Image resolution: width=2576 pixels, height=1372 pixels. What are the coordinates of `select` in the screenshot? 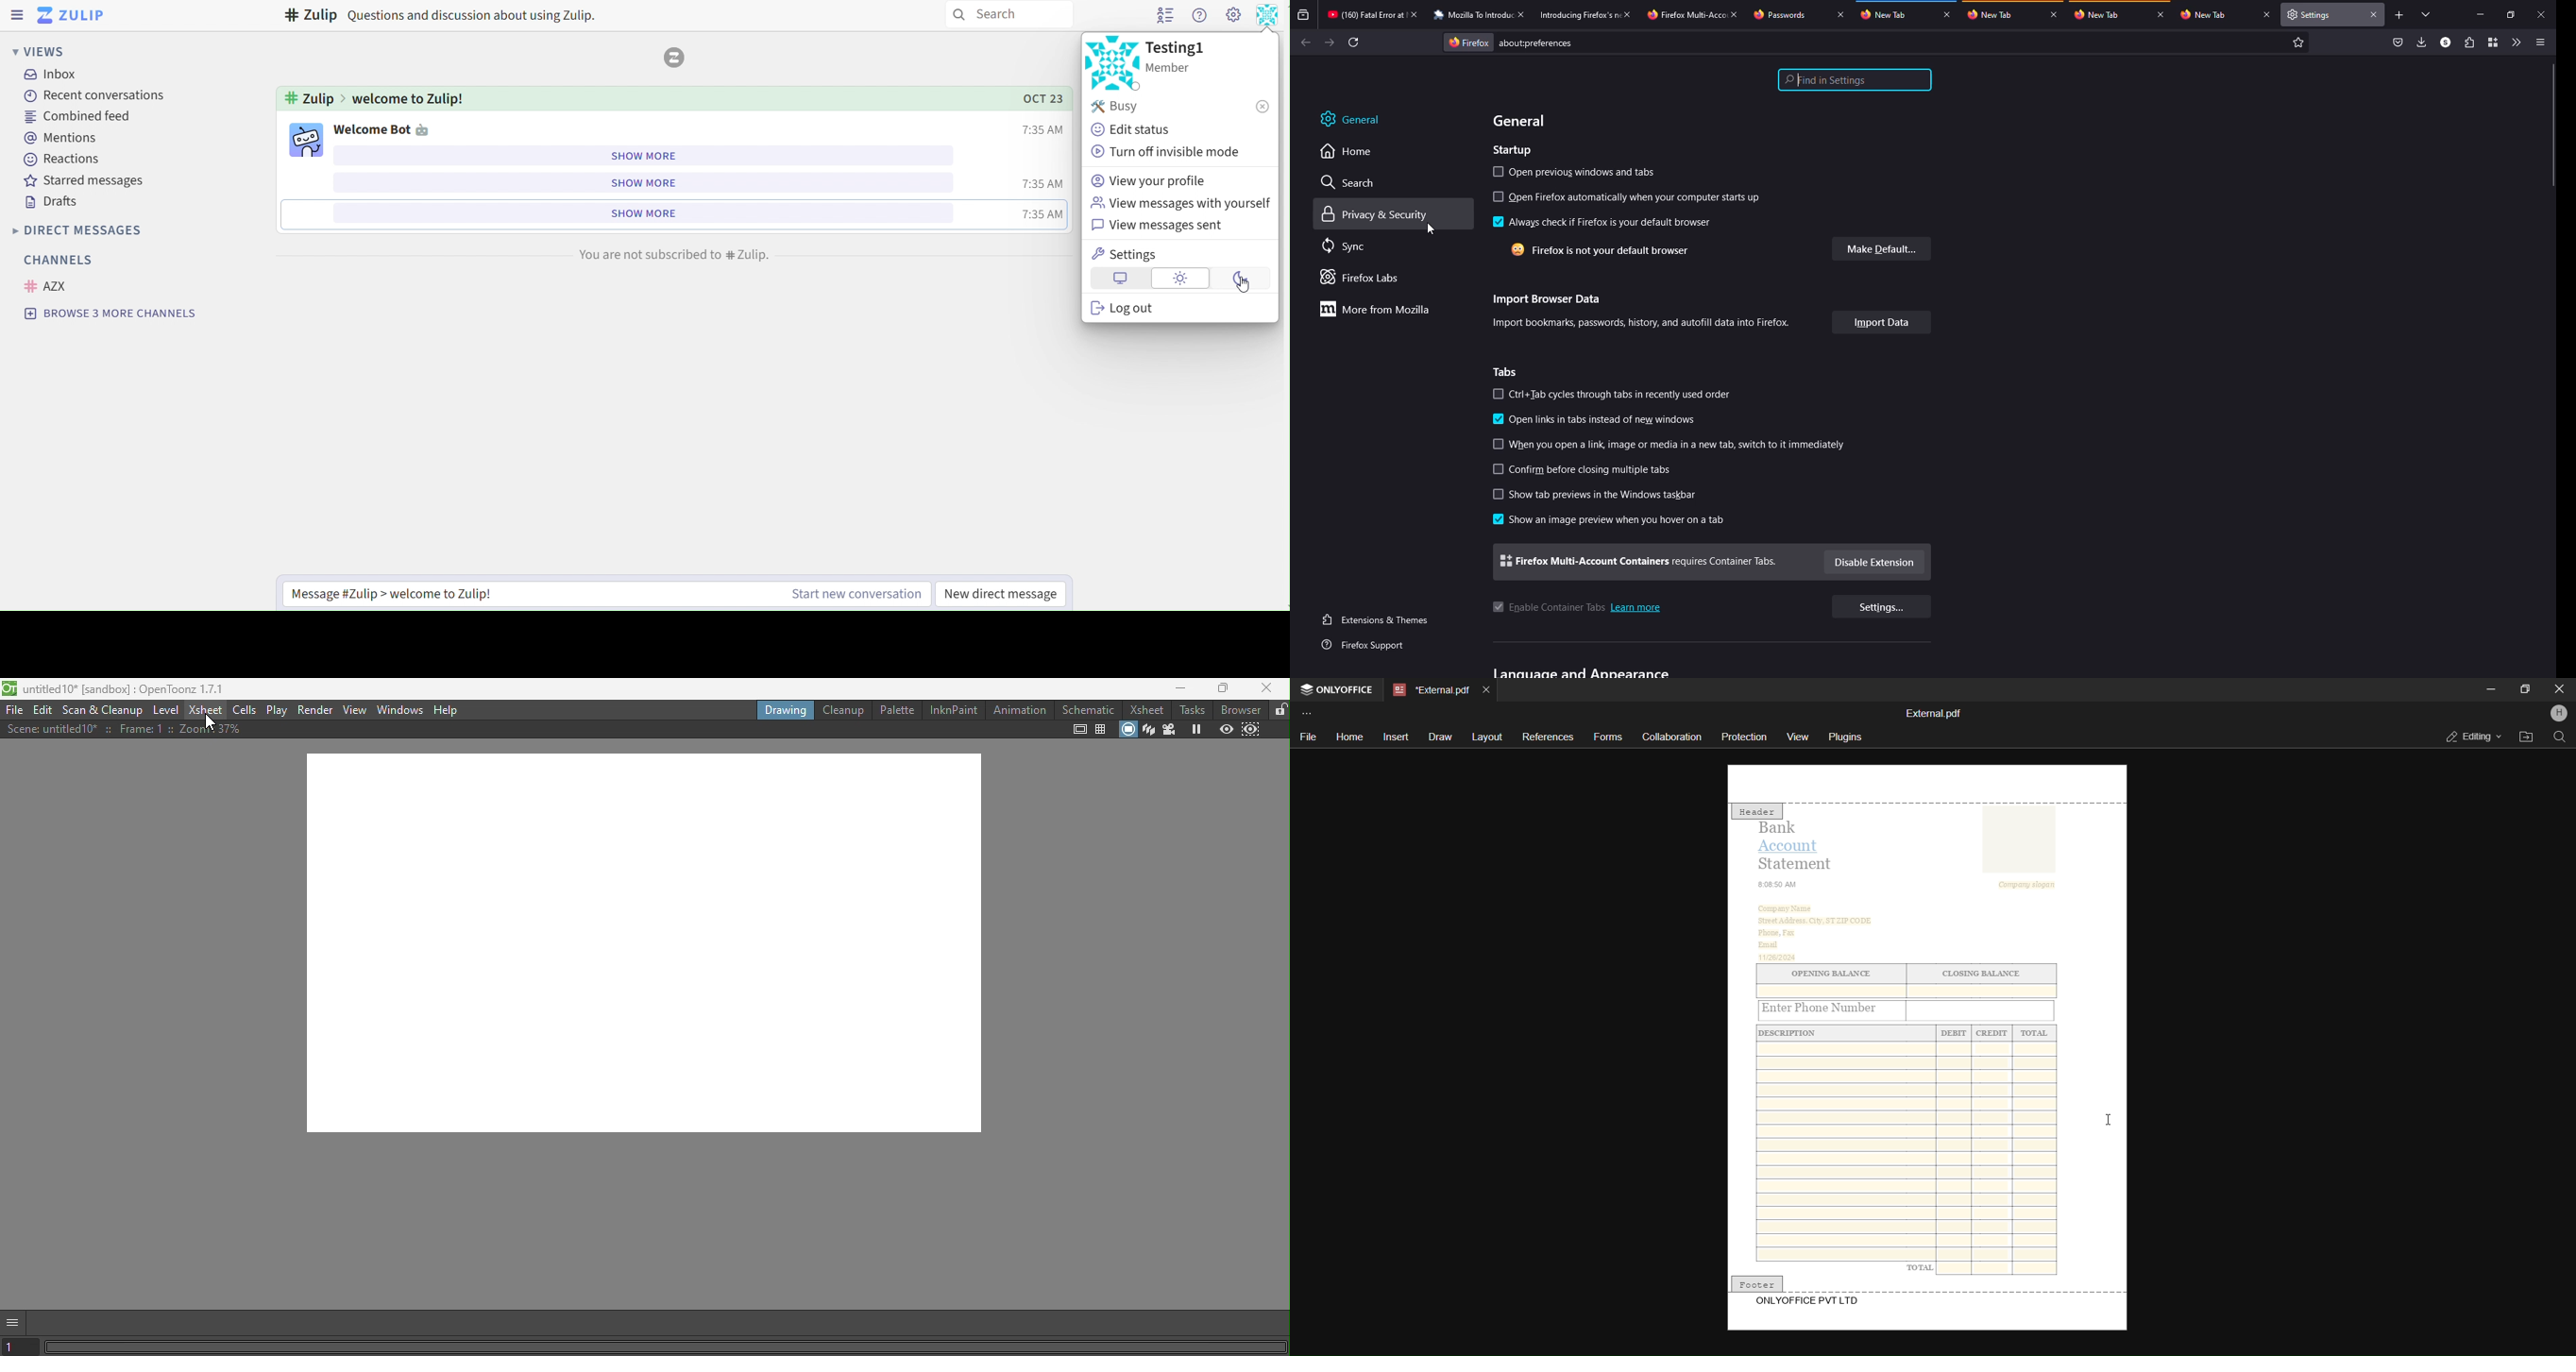 It's located at (1498, 444).